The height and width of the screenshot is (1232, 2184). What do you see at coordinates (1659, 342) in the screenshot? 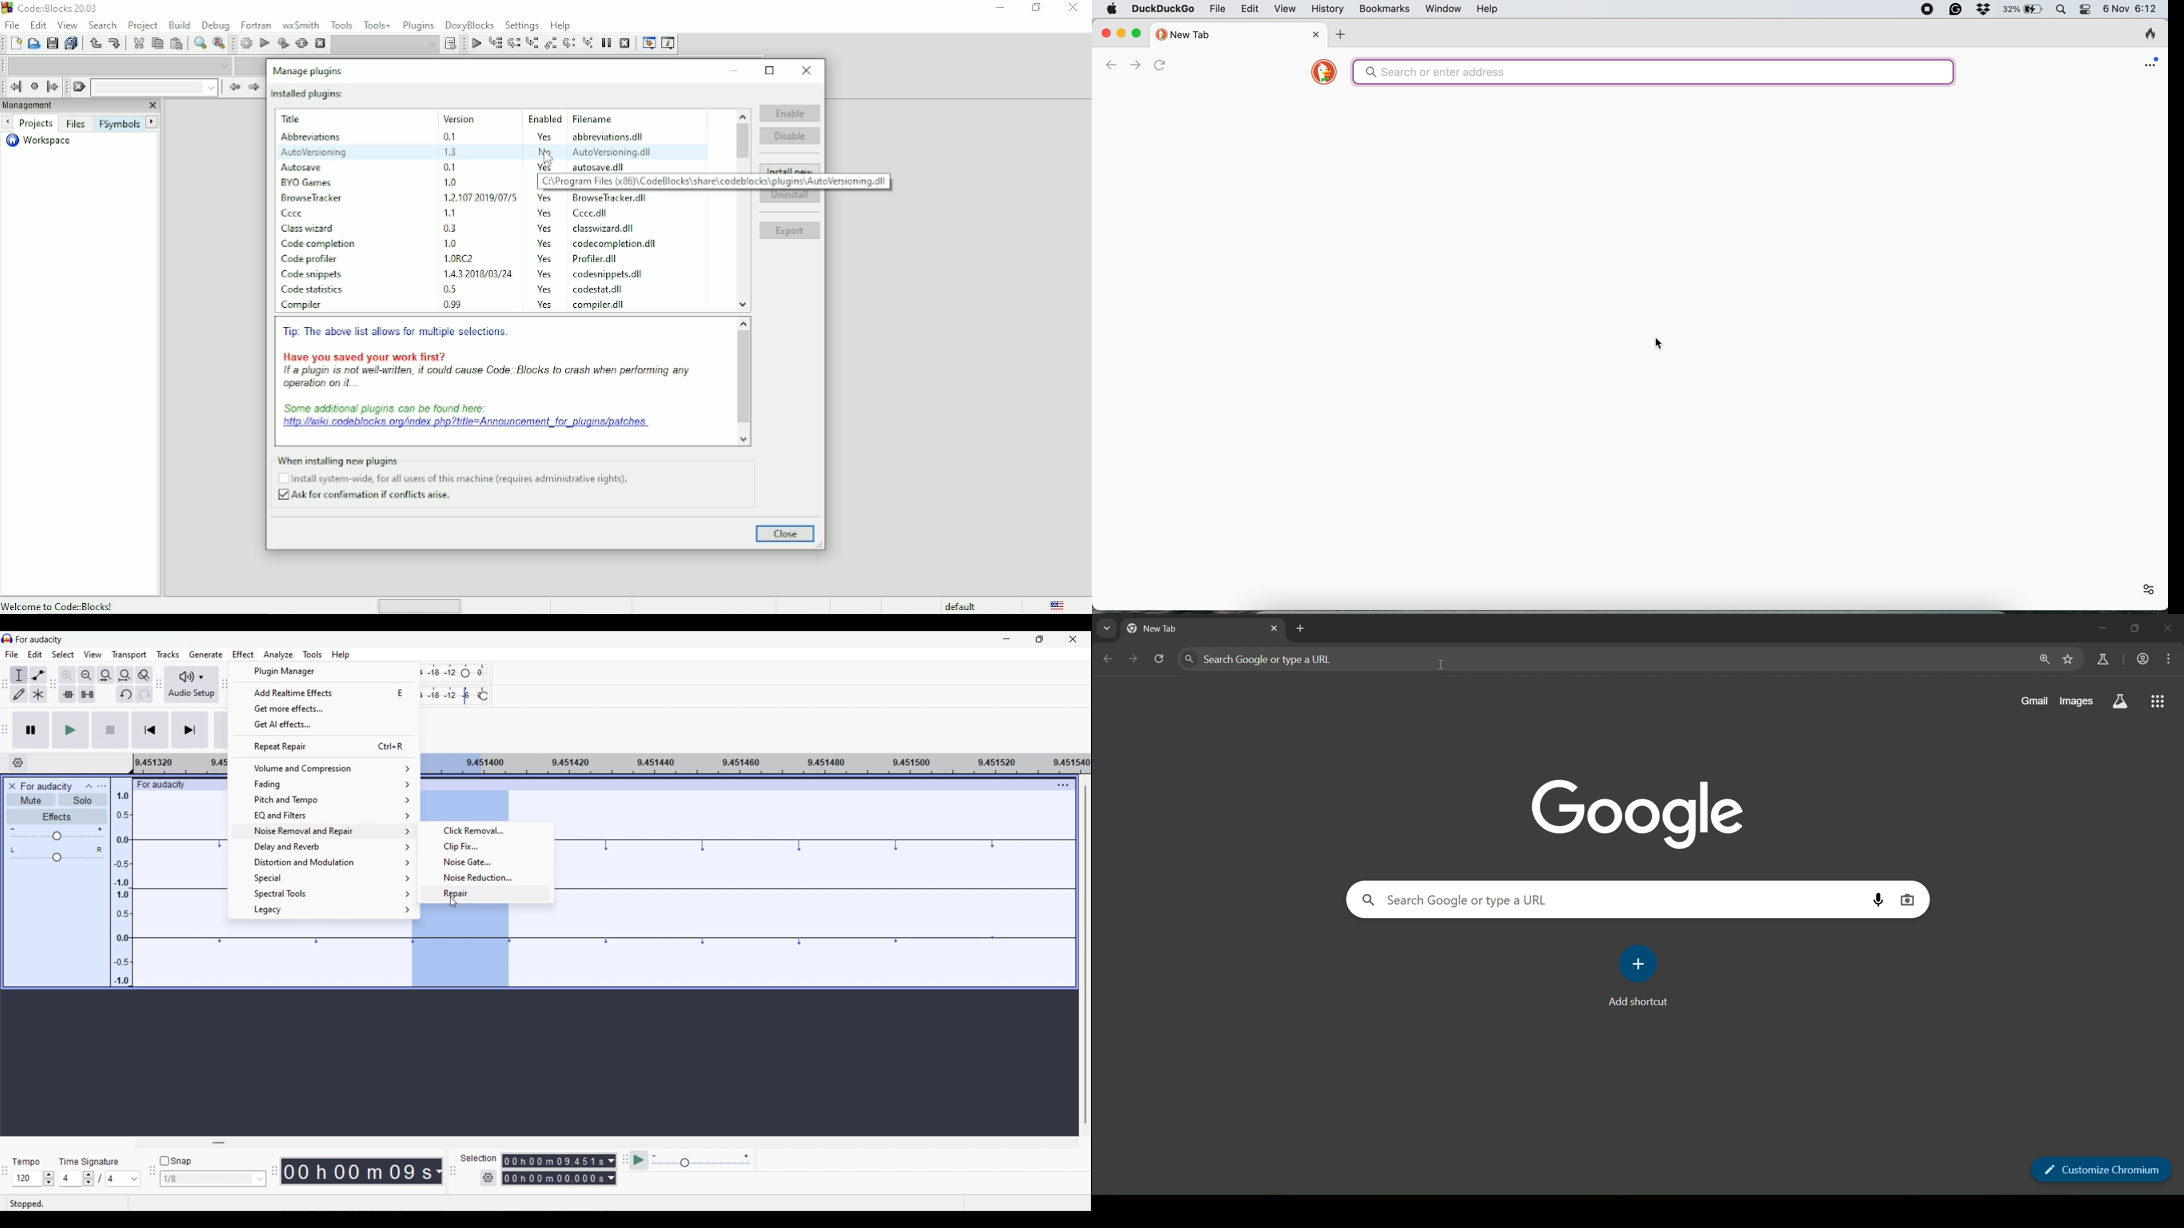
I see `cursor` at bounding box center [1659, 342].